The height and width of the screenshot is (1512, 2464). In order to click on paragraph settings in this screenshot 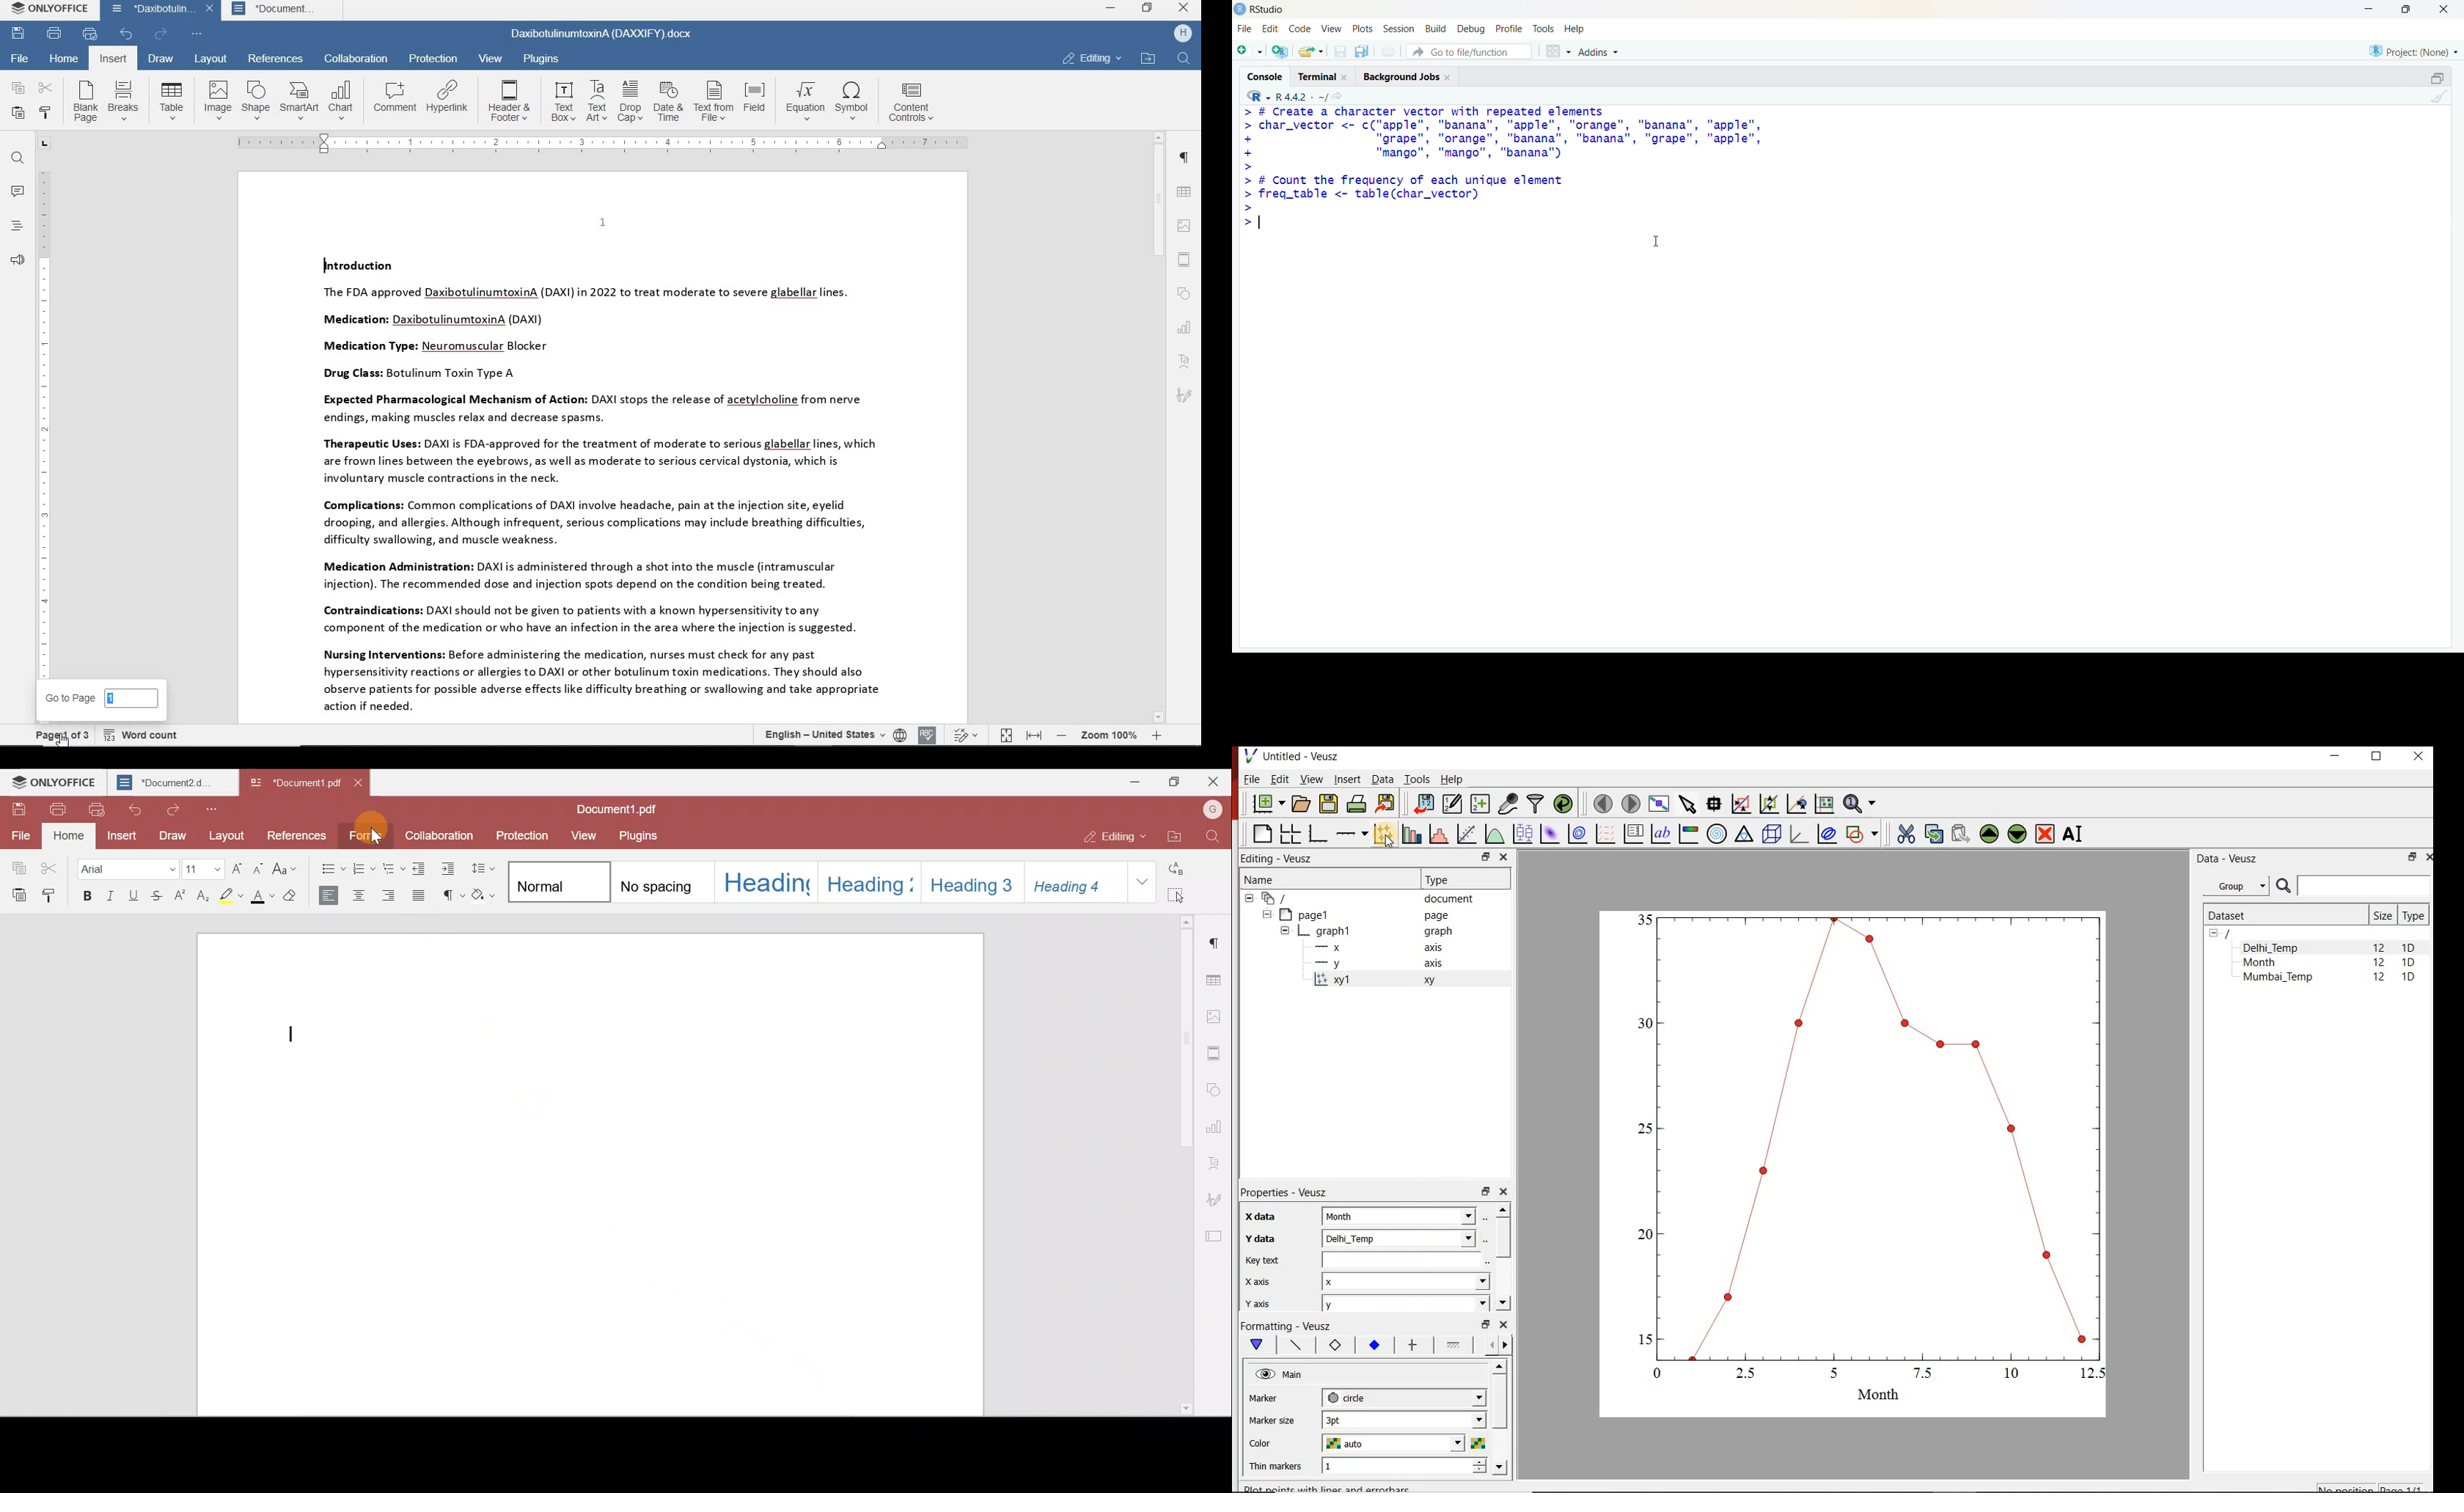, I will do `click(1183, 157)`.